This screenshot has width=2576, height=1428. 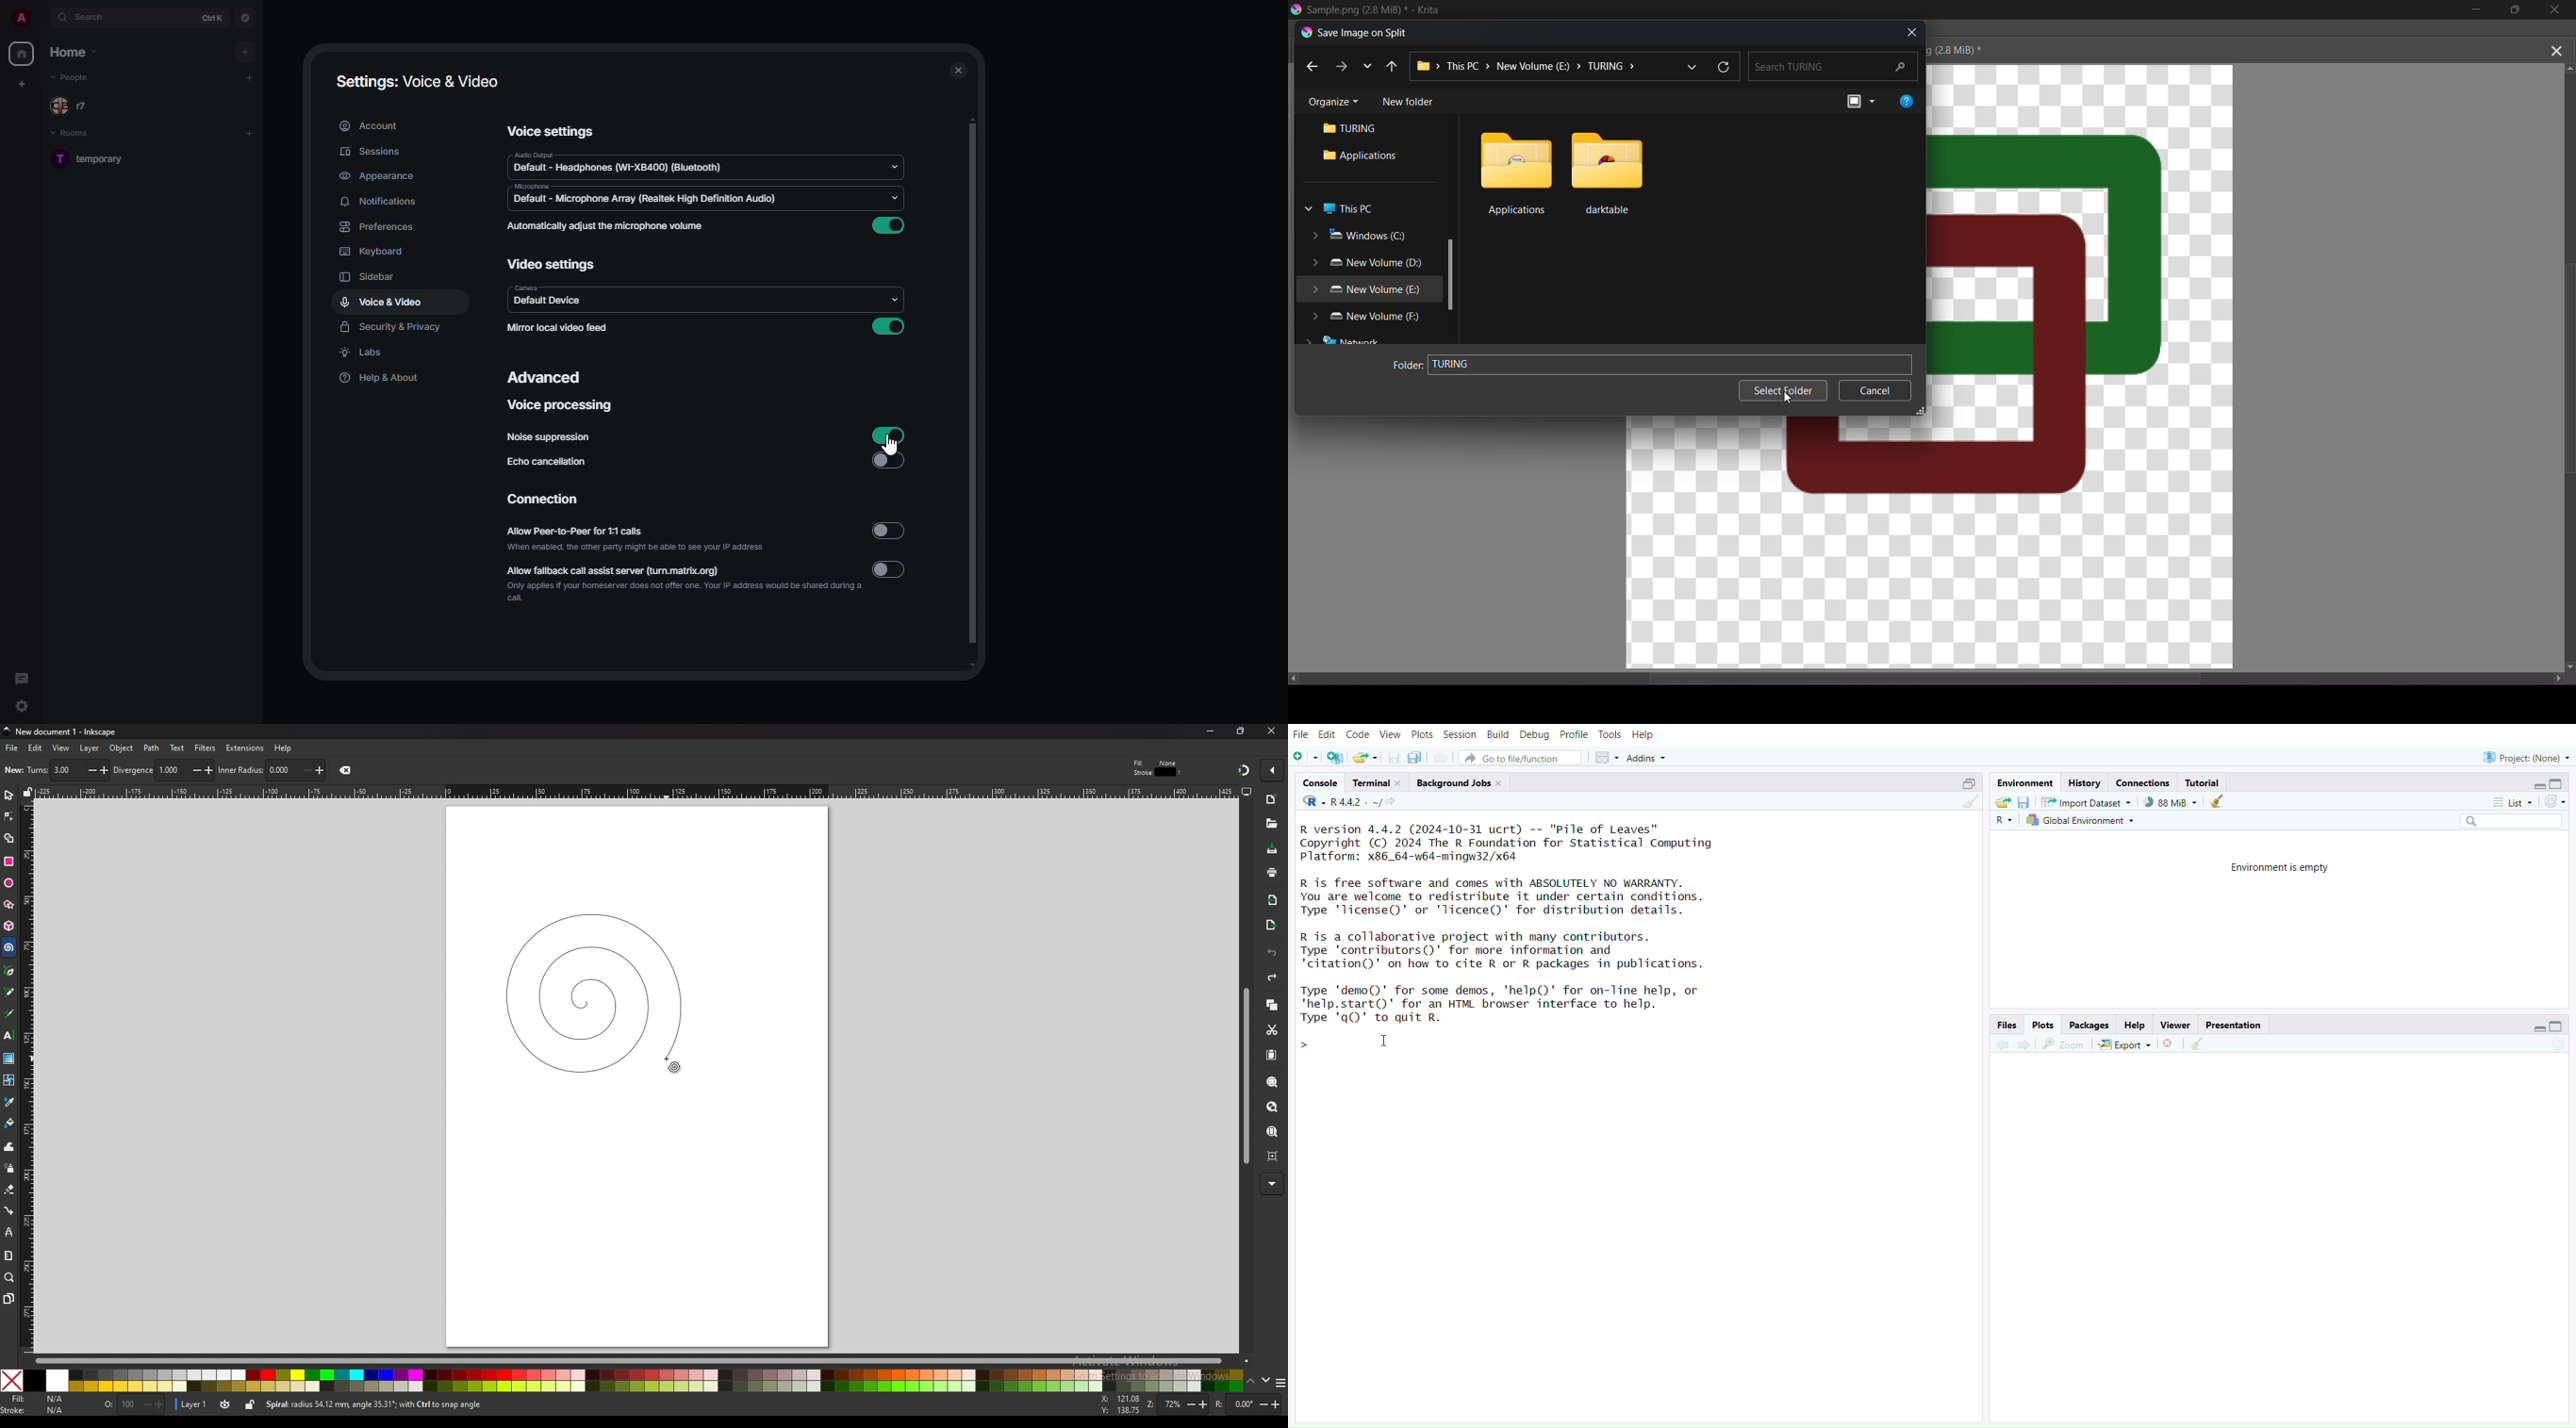 I want to click on inner radius: 0.000, so click(x=272, y=770).